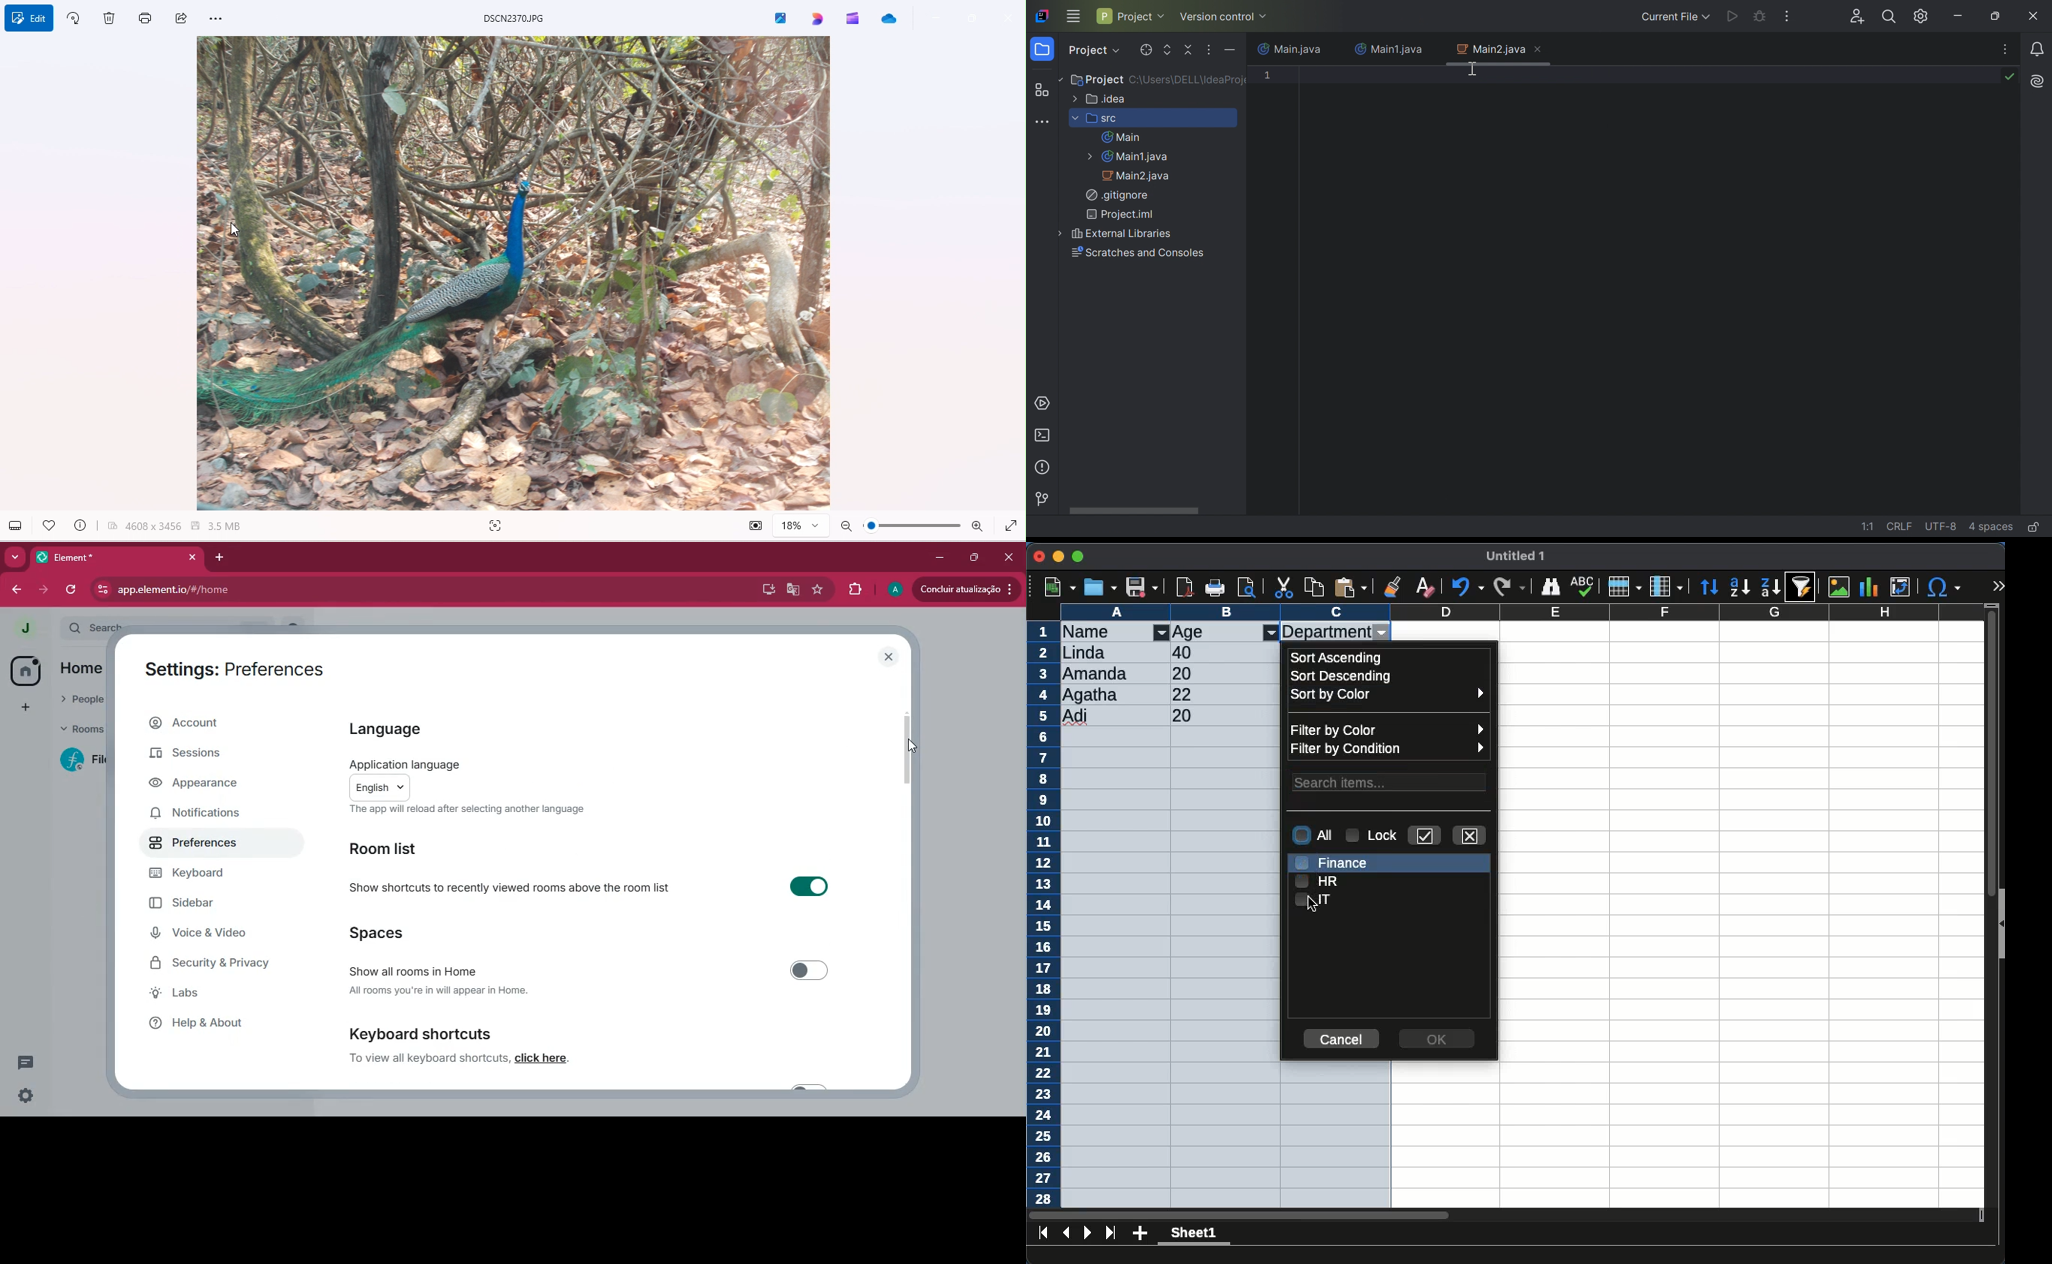 This screenshot has height=1288, width=2072. I want to click on rooms, so click(81, 729).